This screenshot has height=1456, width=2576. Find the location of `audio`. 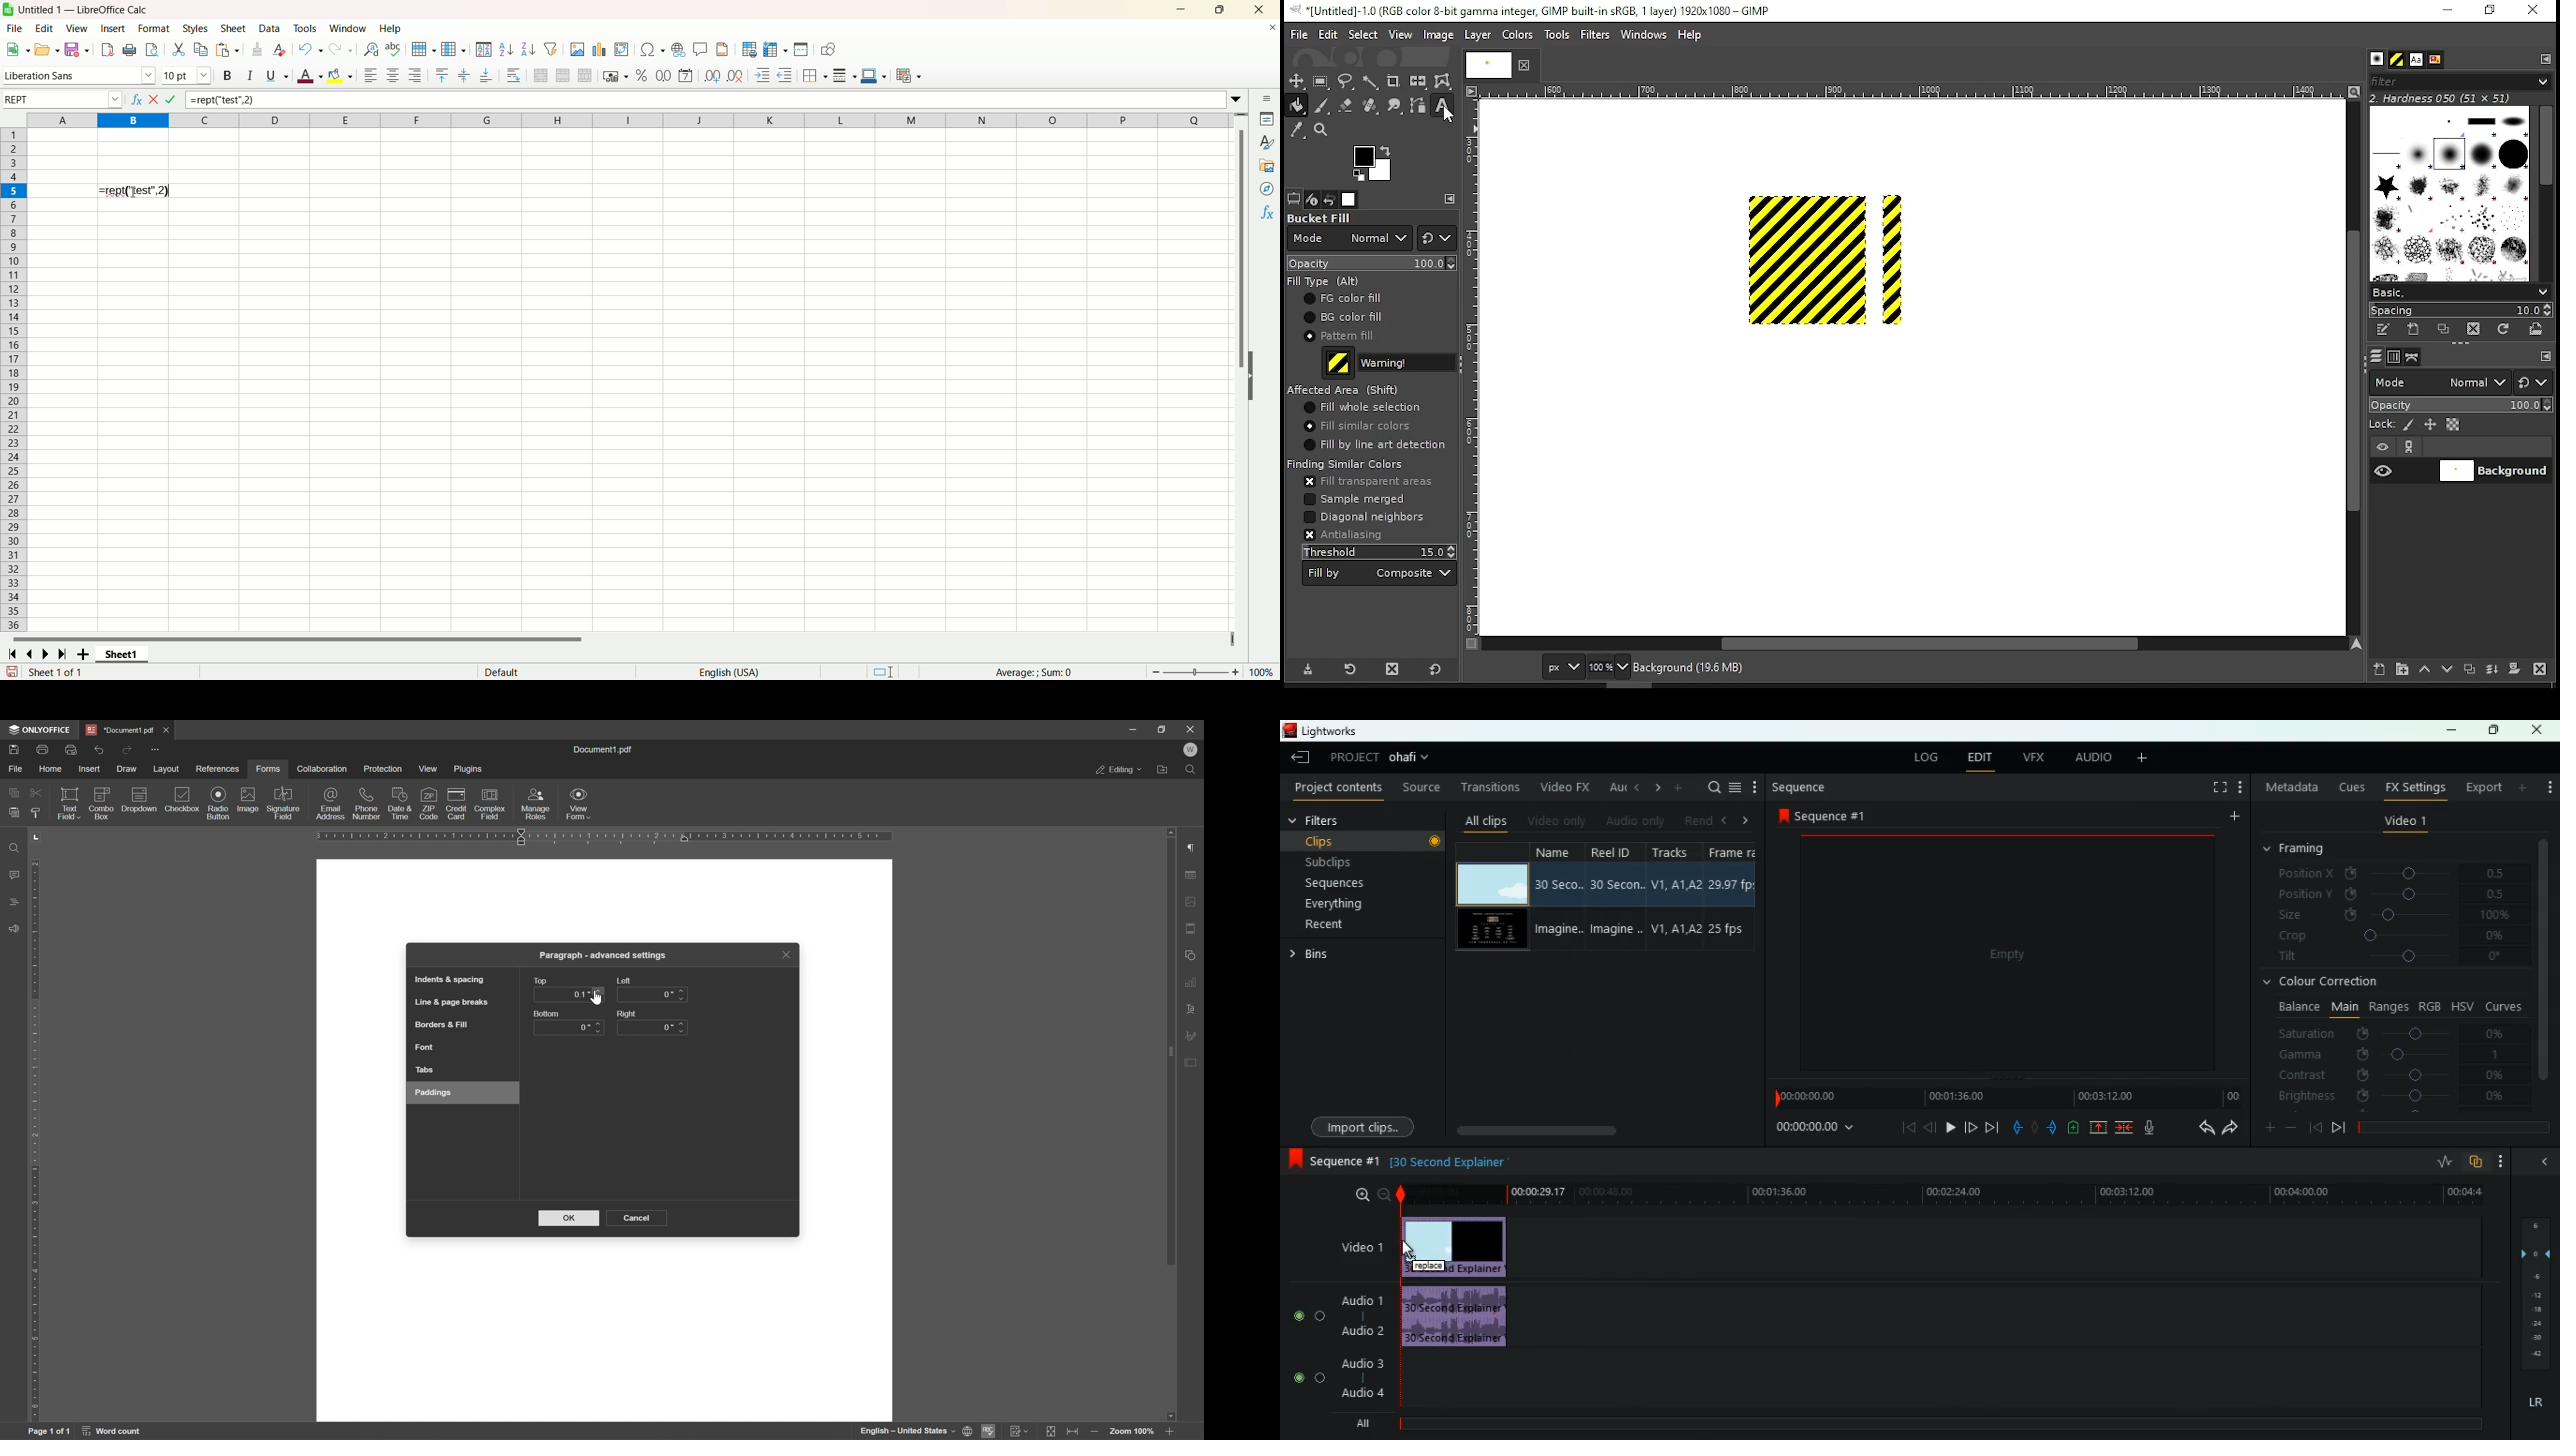

audio is located at coordinates (1460, 1318).